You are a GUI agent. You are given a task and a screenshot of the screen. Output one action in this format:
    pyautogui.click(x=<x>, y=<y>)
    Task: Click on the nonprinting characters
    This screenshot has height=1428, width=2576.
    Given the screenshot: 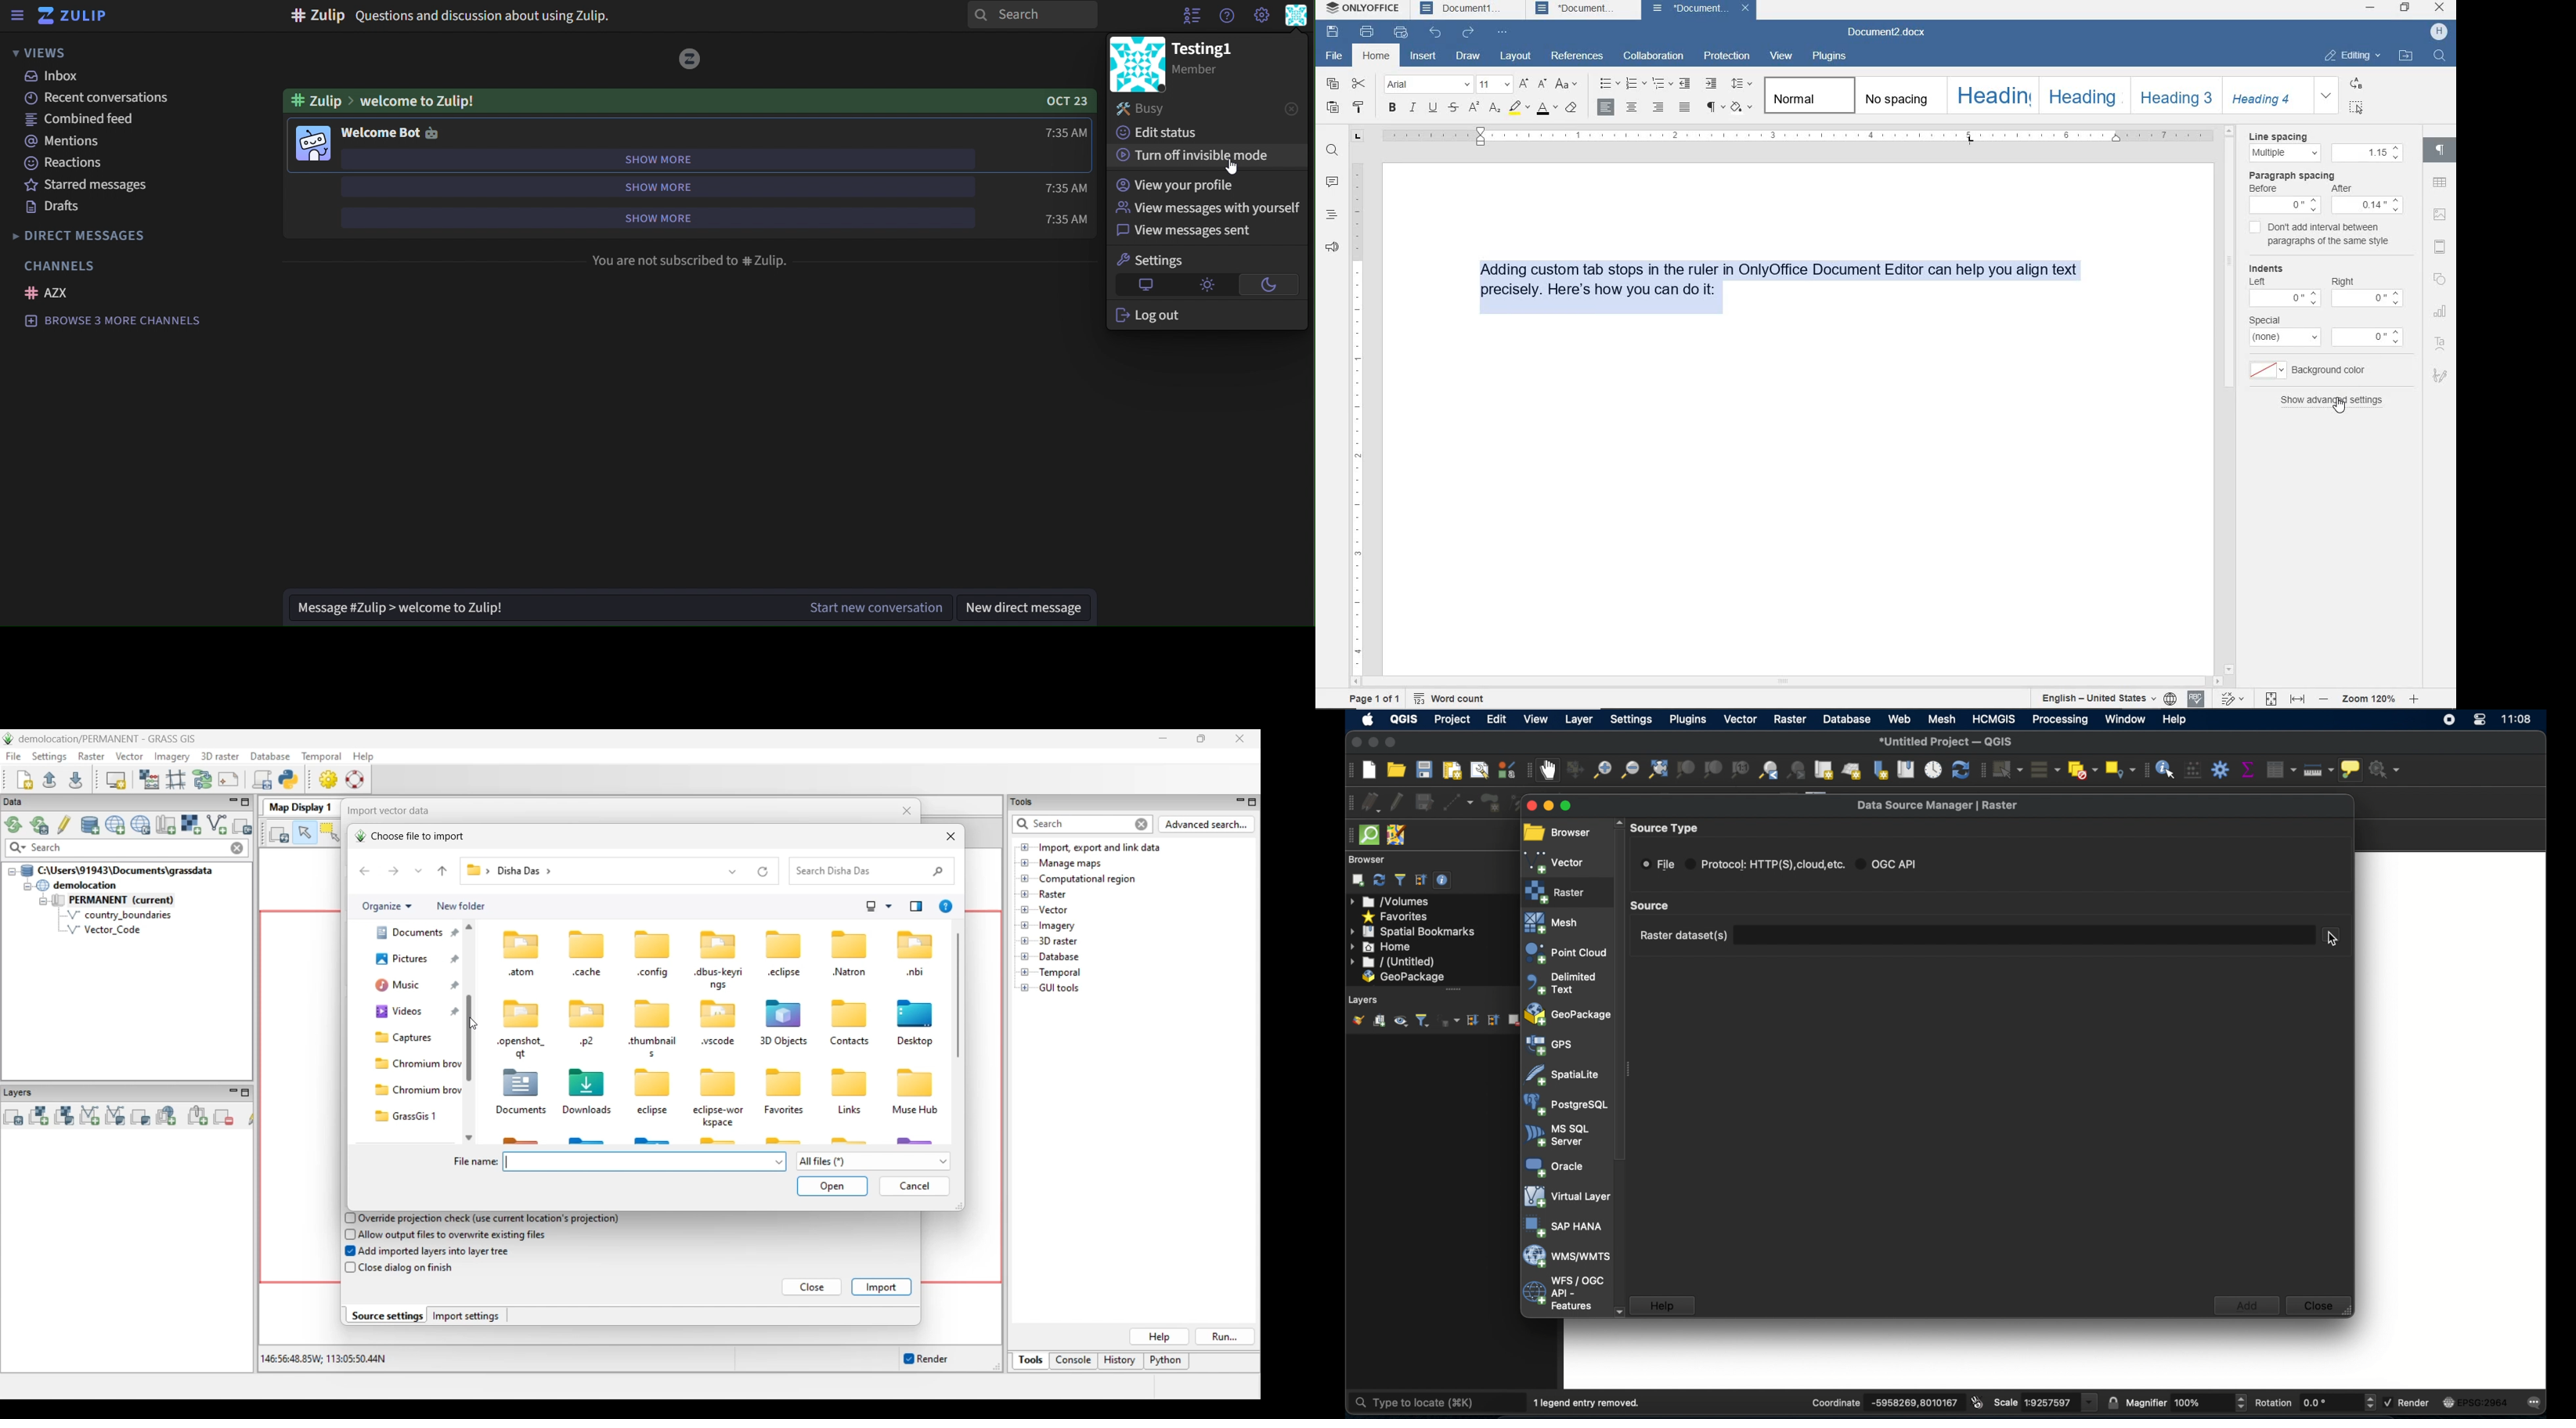 What is the action you would take?
    pyautogui.click(x=1714, y=109)
    